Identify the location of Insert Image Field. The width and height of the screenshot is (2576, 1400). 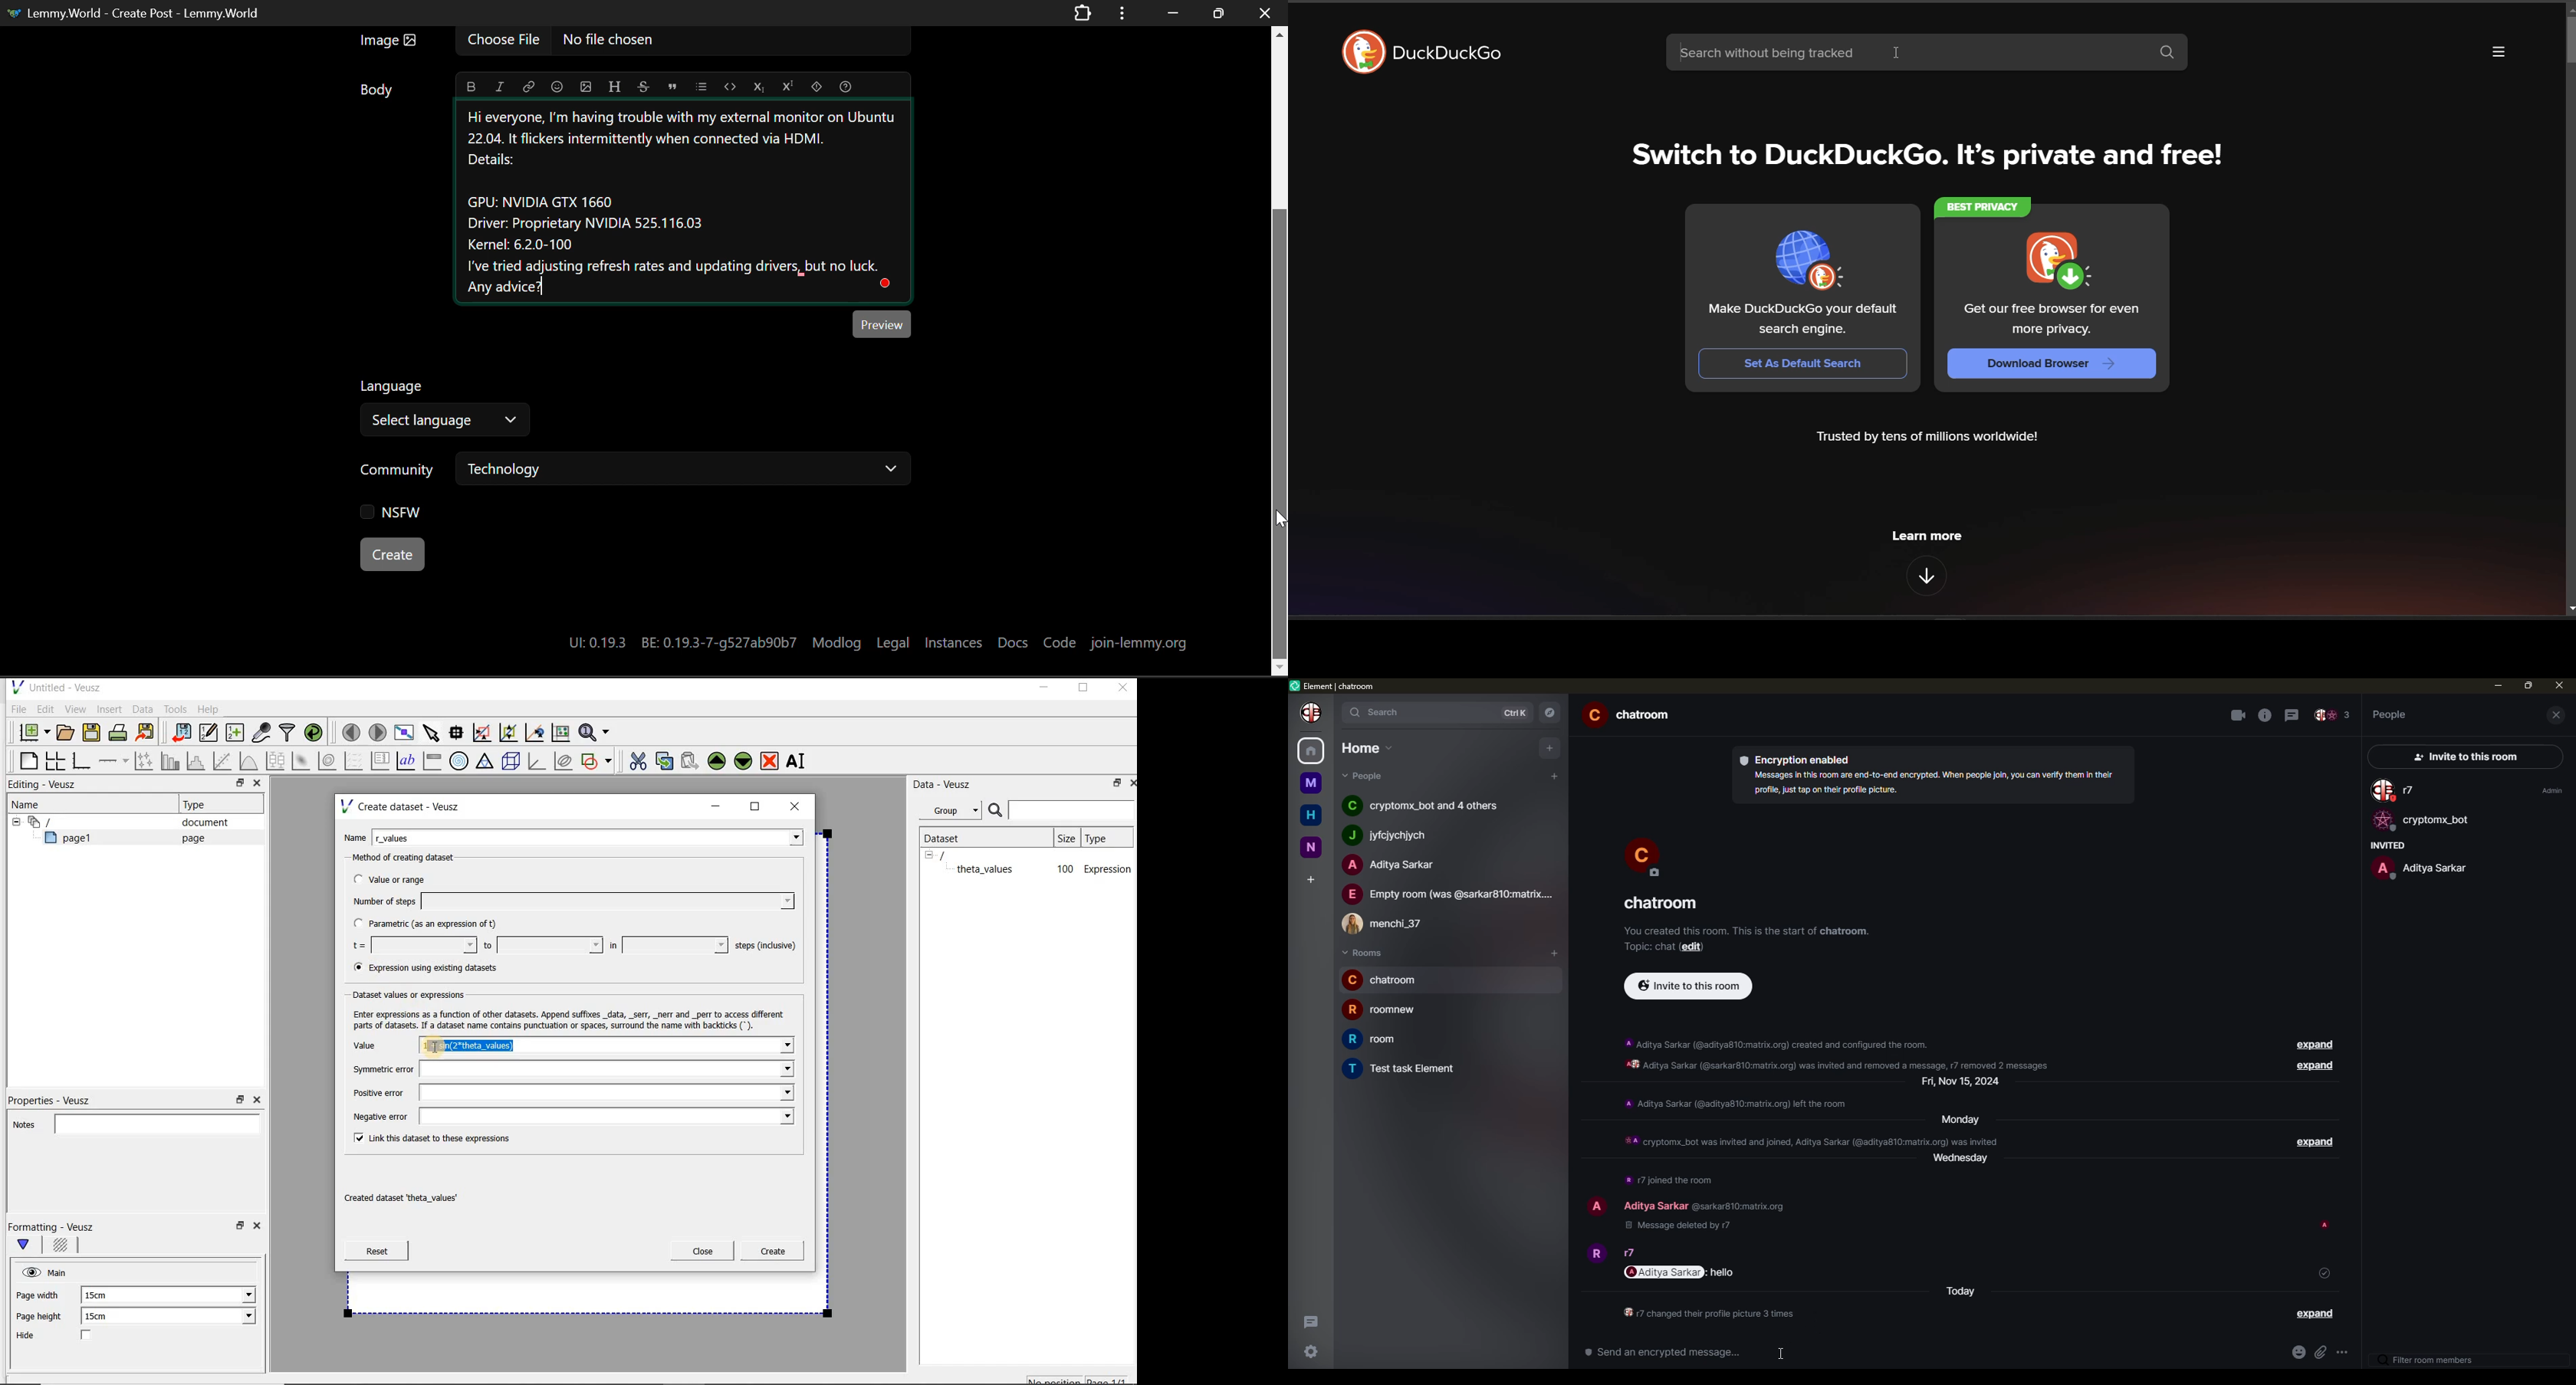
(631, 42).